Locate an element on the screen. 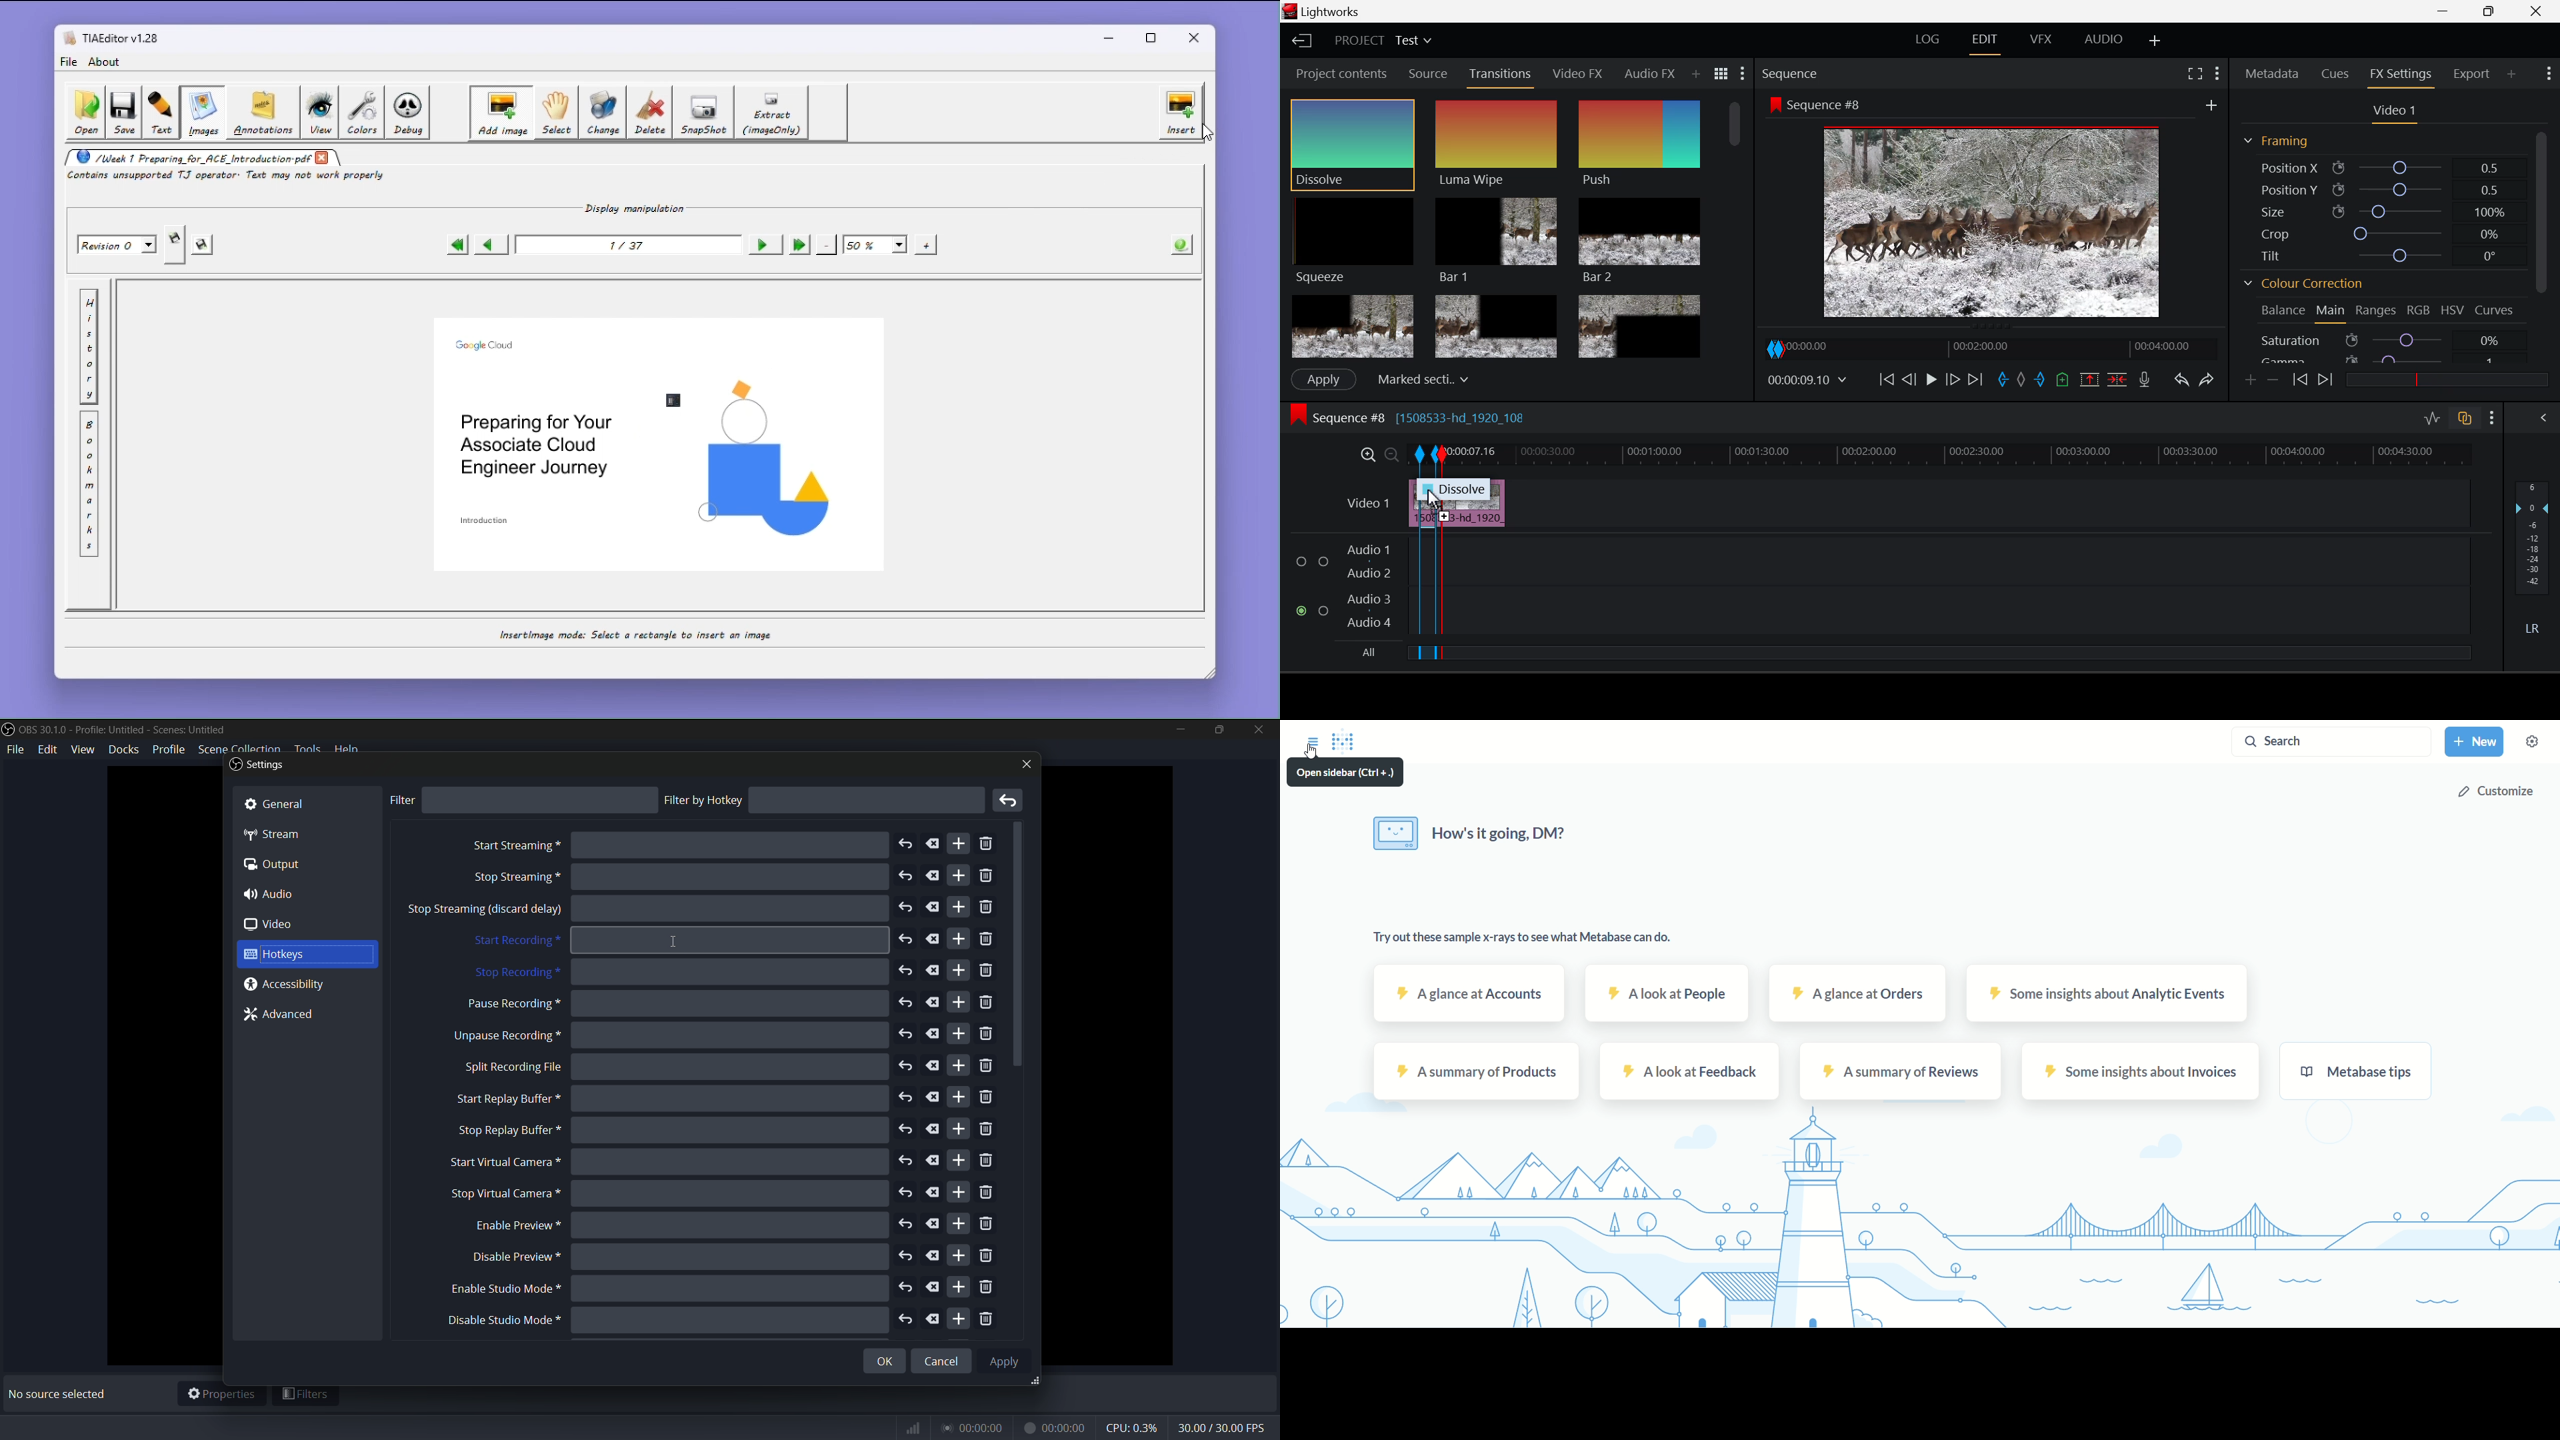 The image size is (2576, 1456). 3 Hotkeys is located at coordinates (294, 955).